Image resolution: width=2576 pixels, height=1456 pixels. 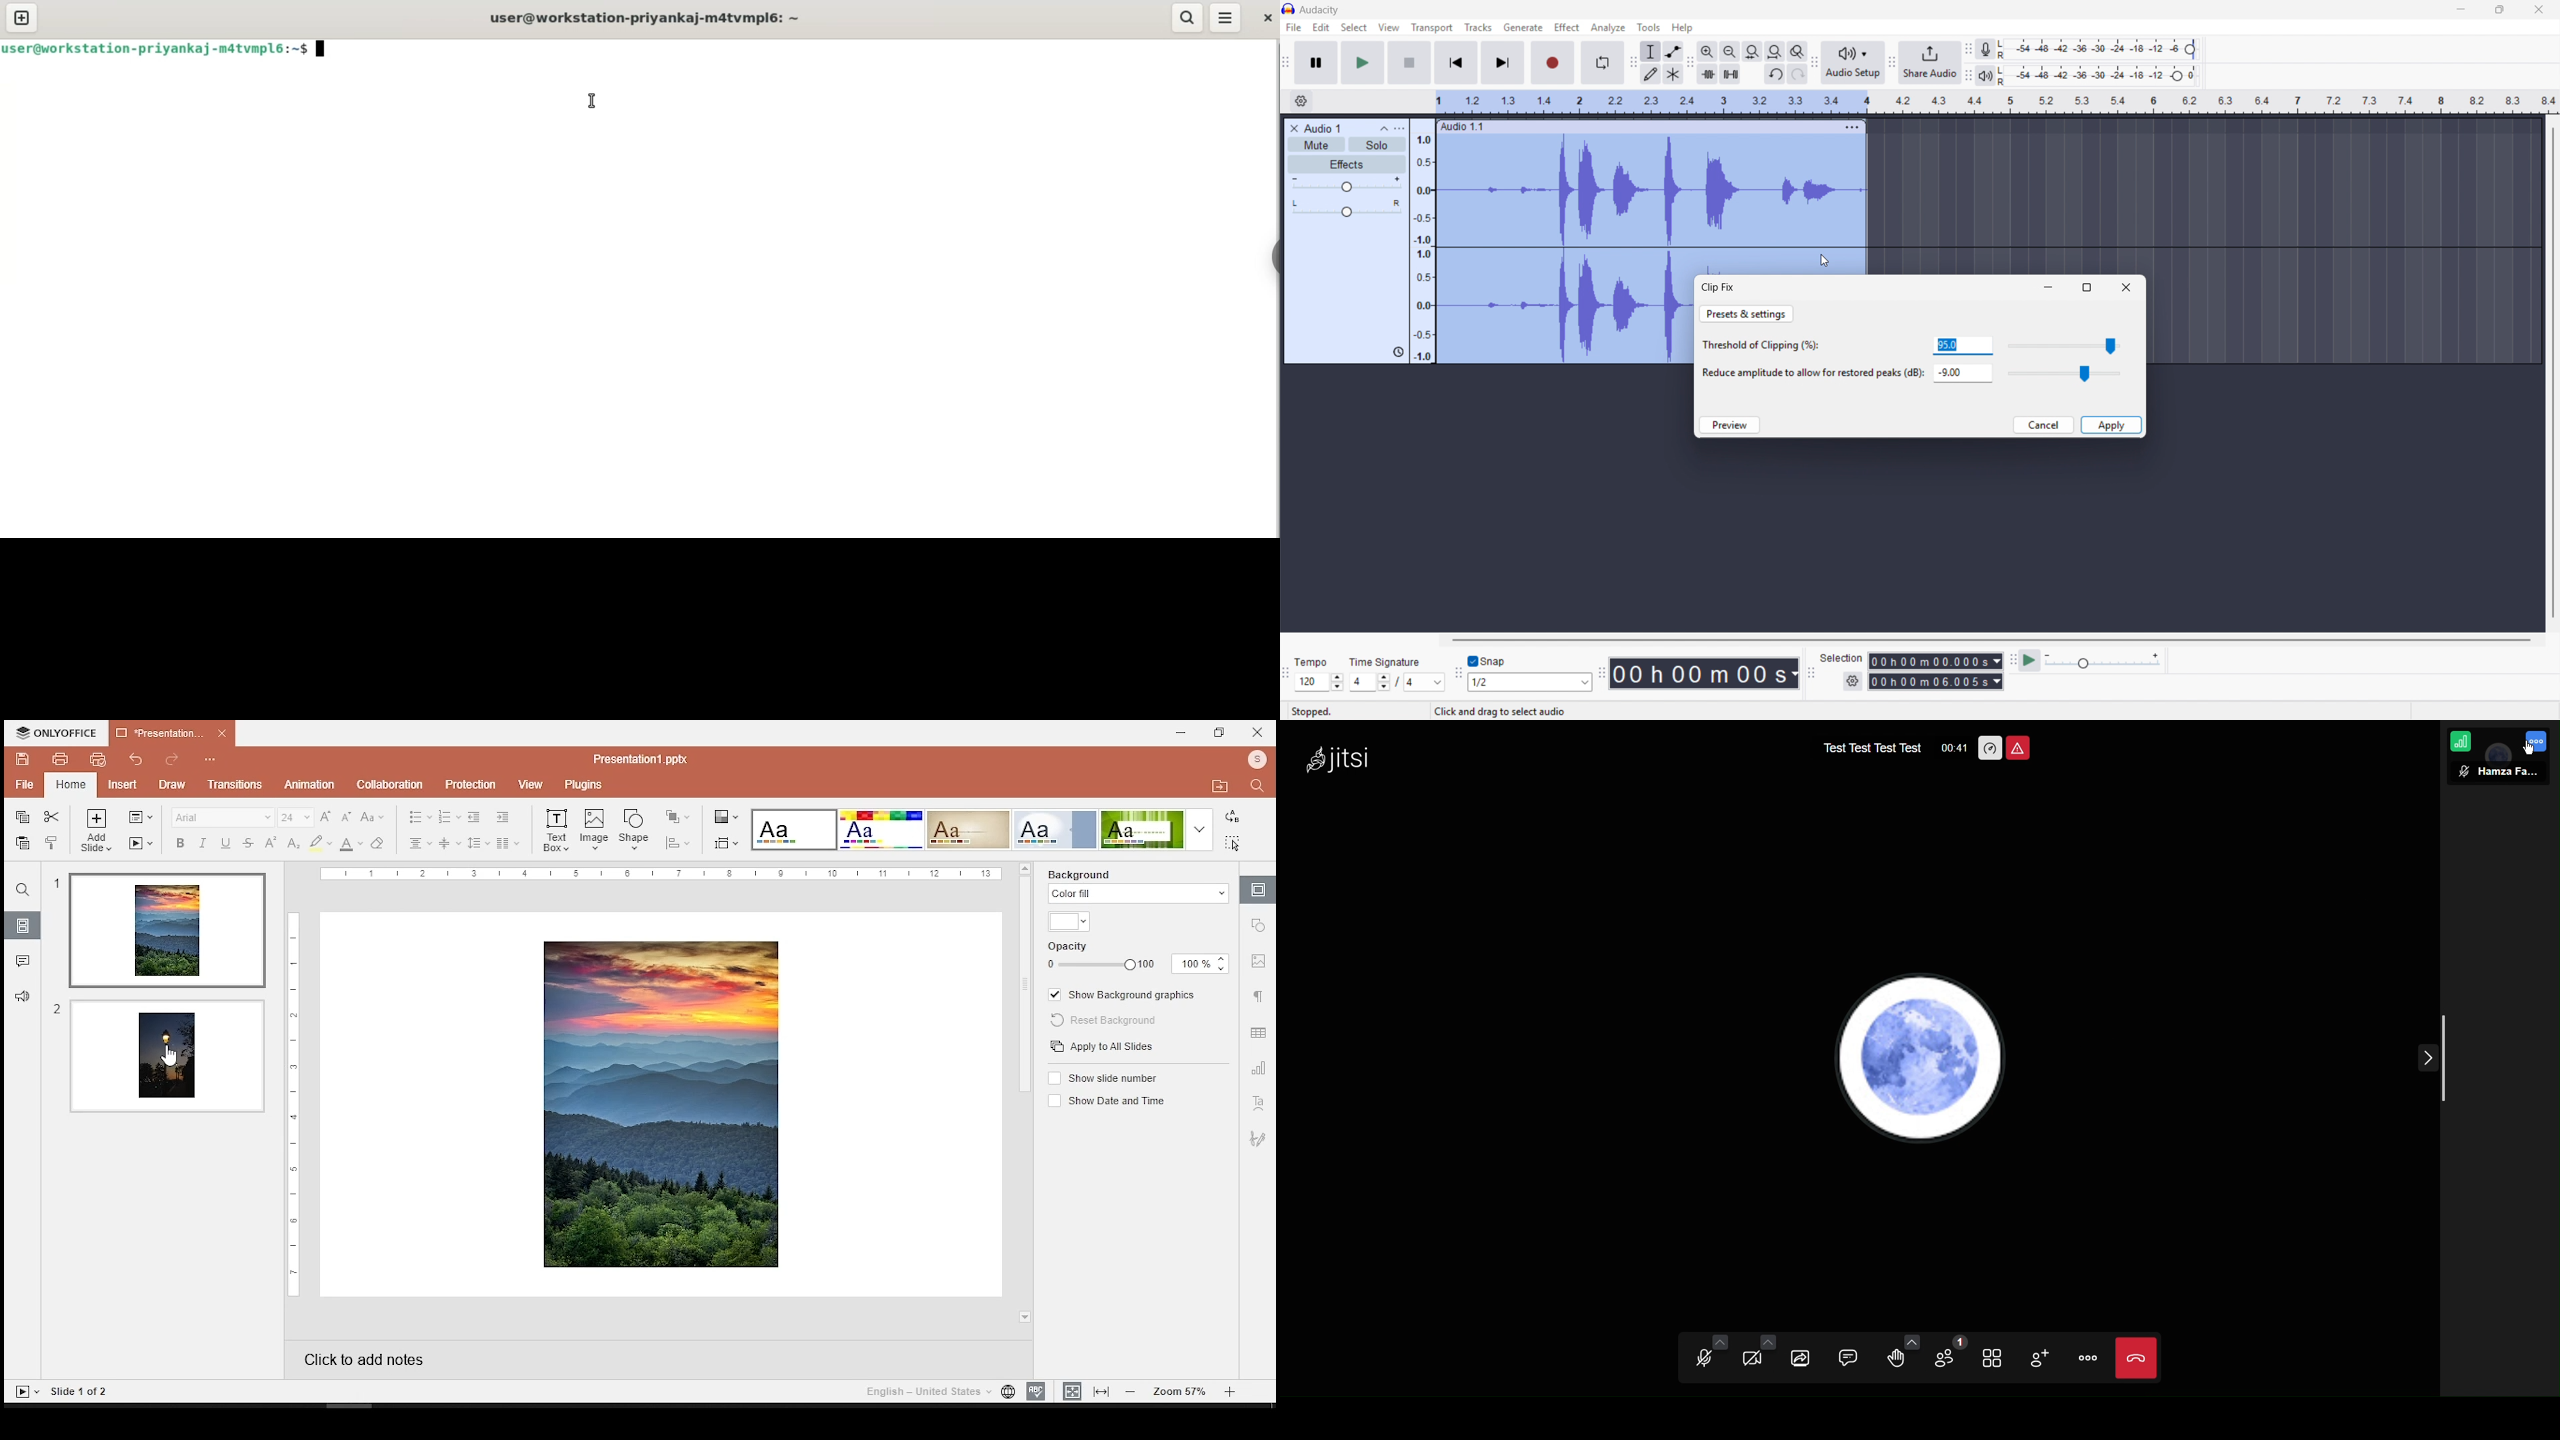 I want to click on Selection tool, so click(x=1651, y=51).